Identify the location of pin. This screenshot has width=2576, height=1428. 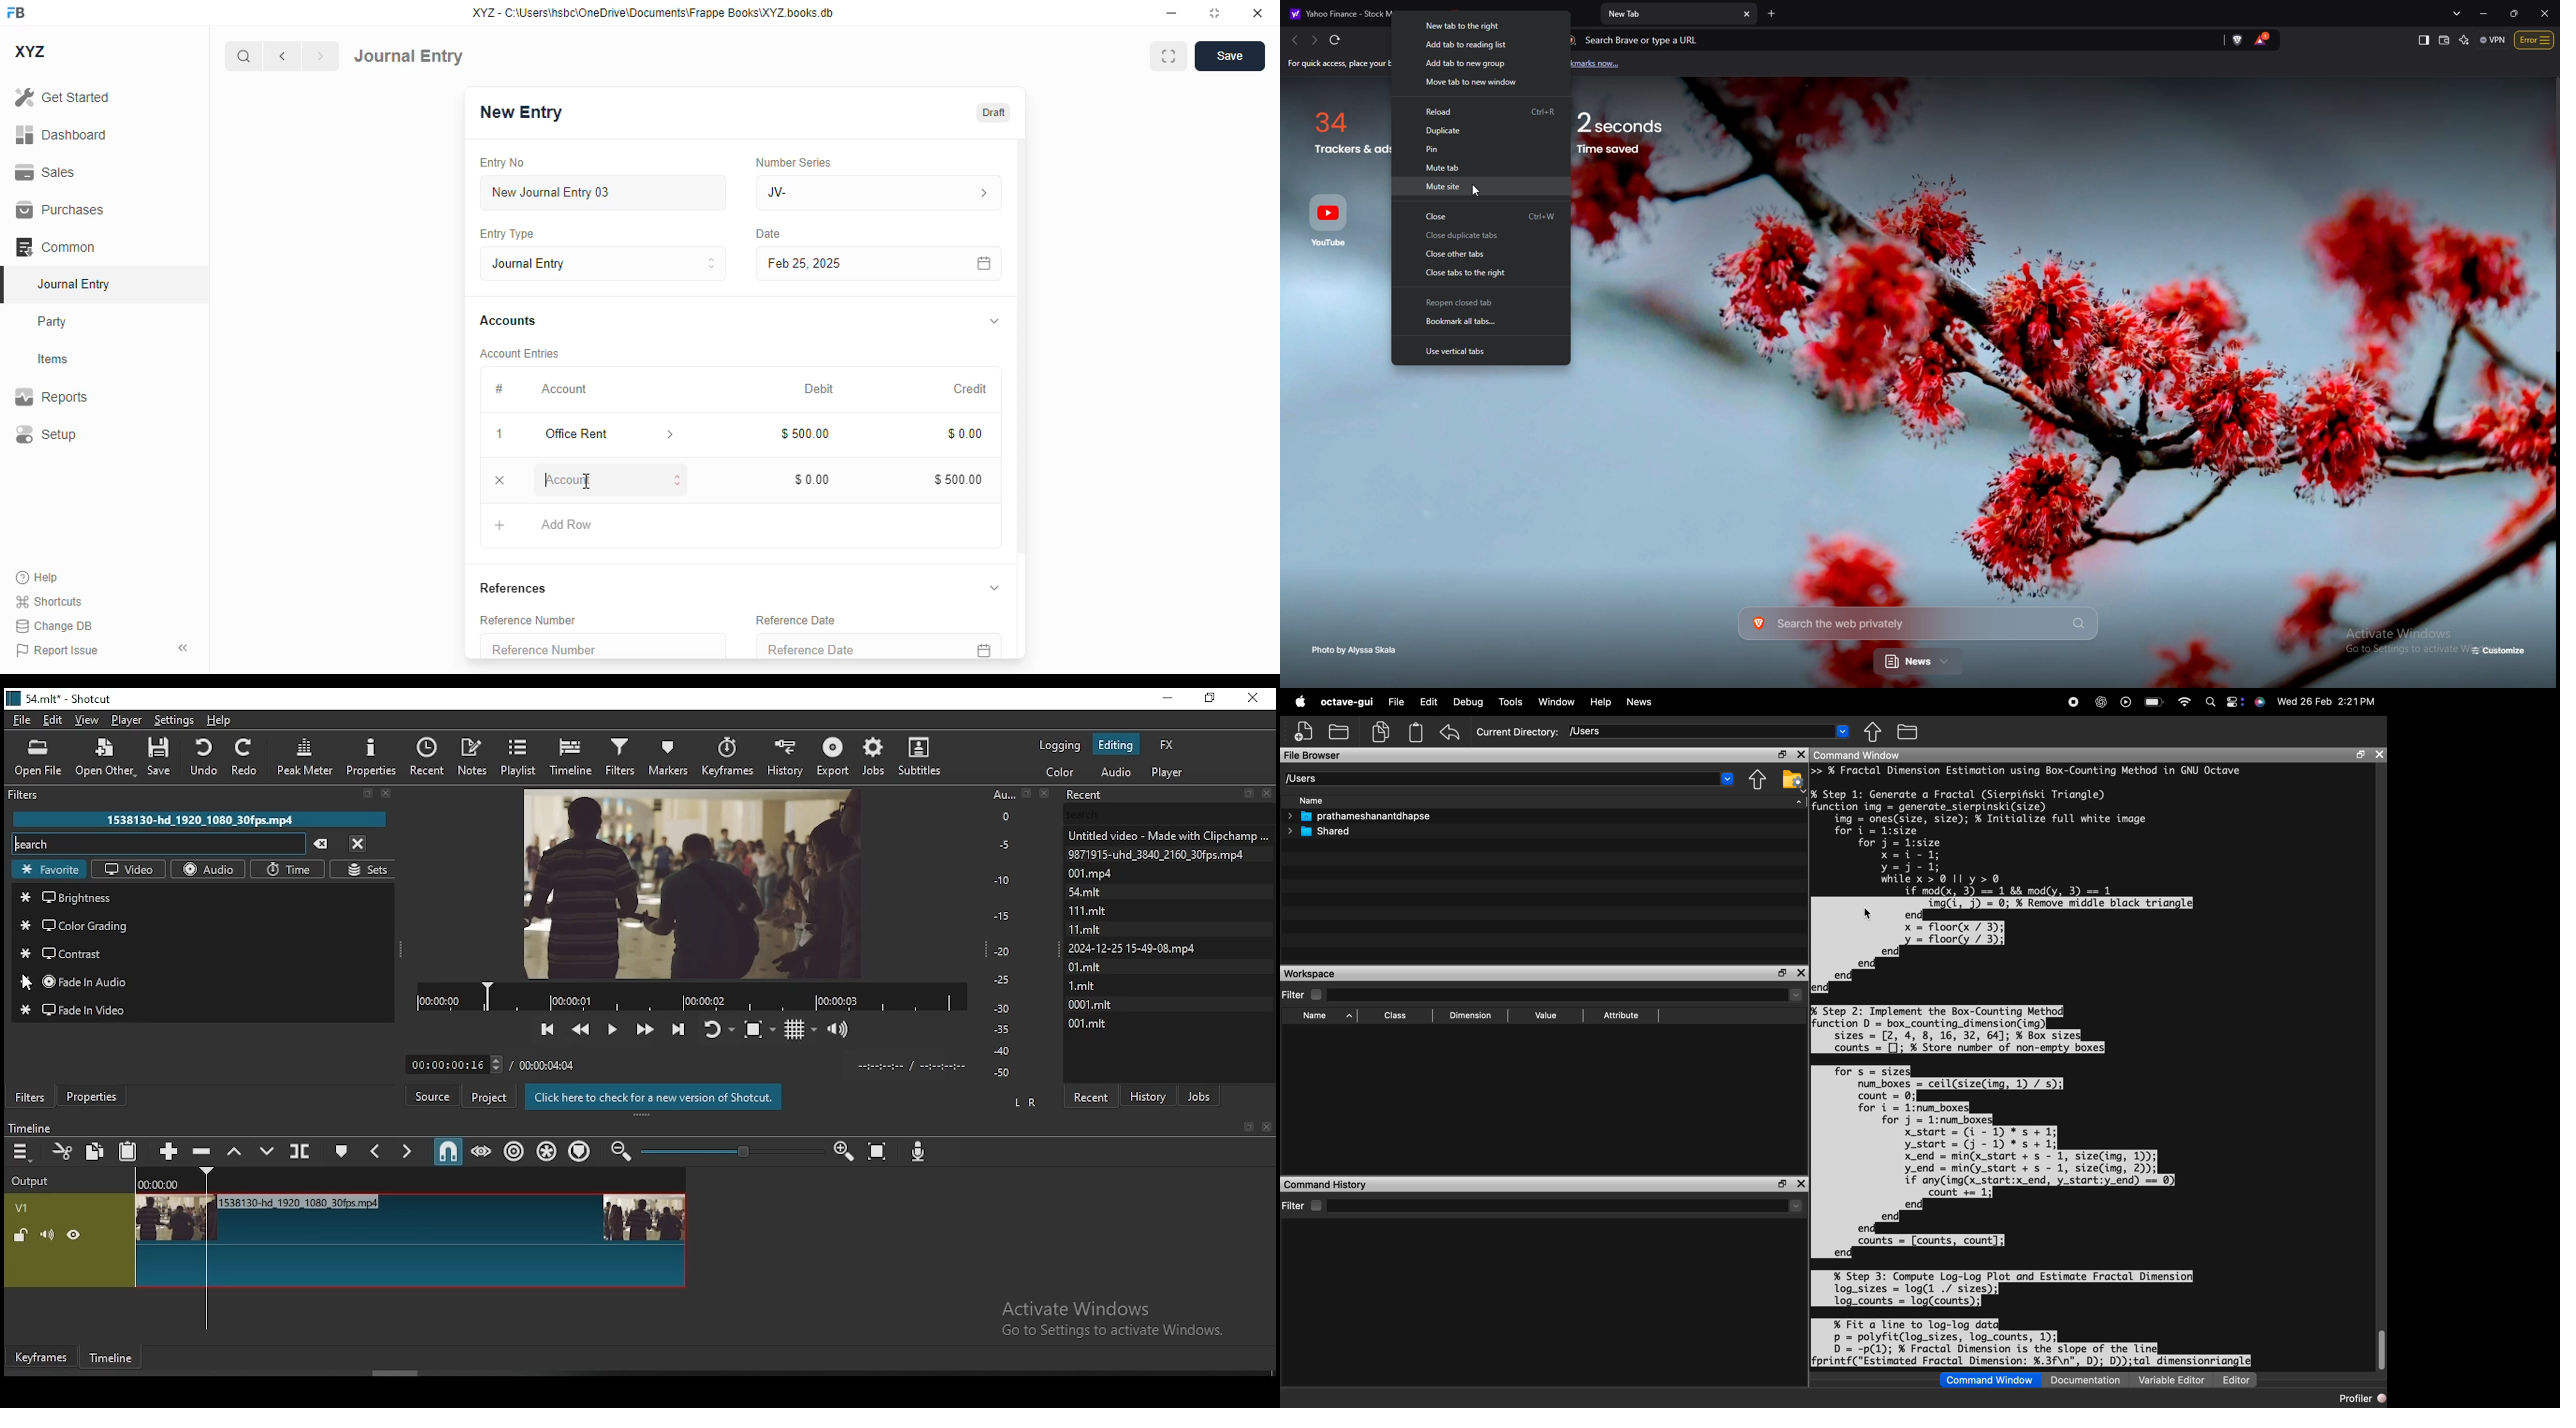
(1480, 149).